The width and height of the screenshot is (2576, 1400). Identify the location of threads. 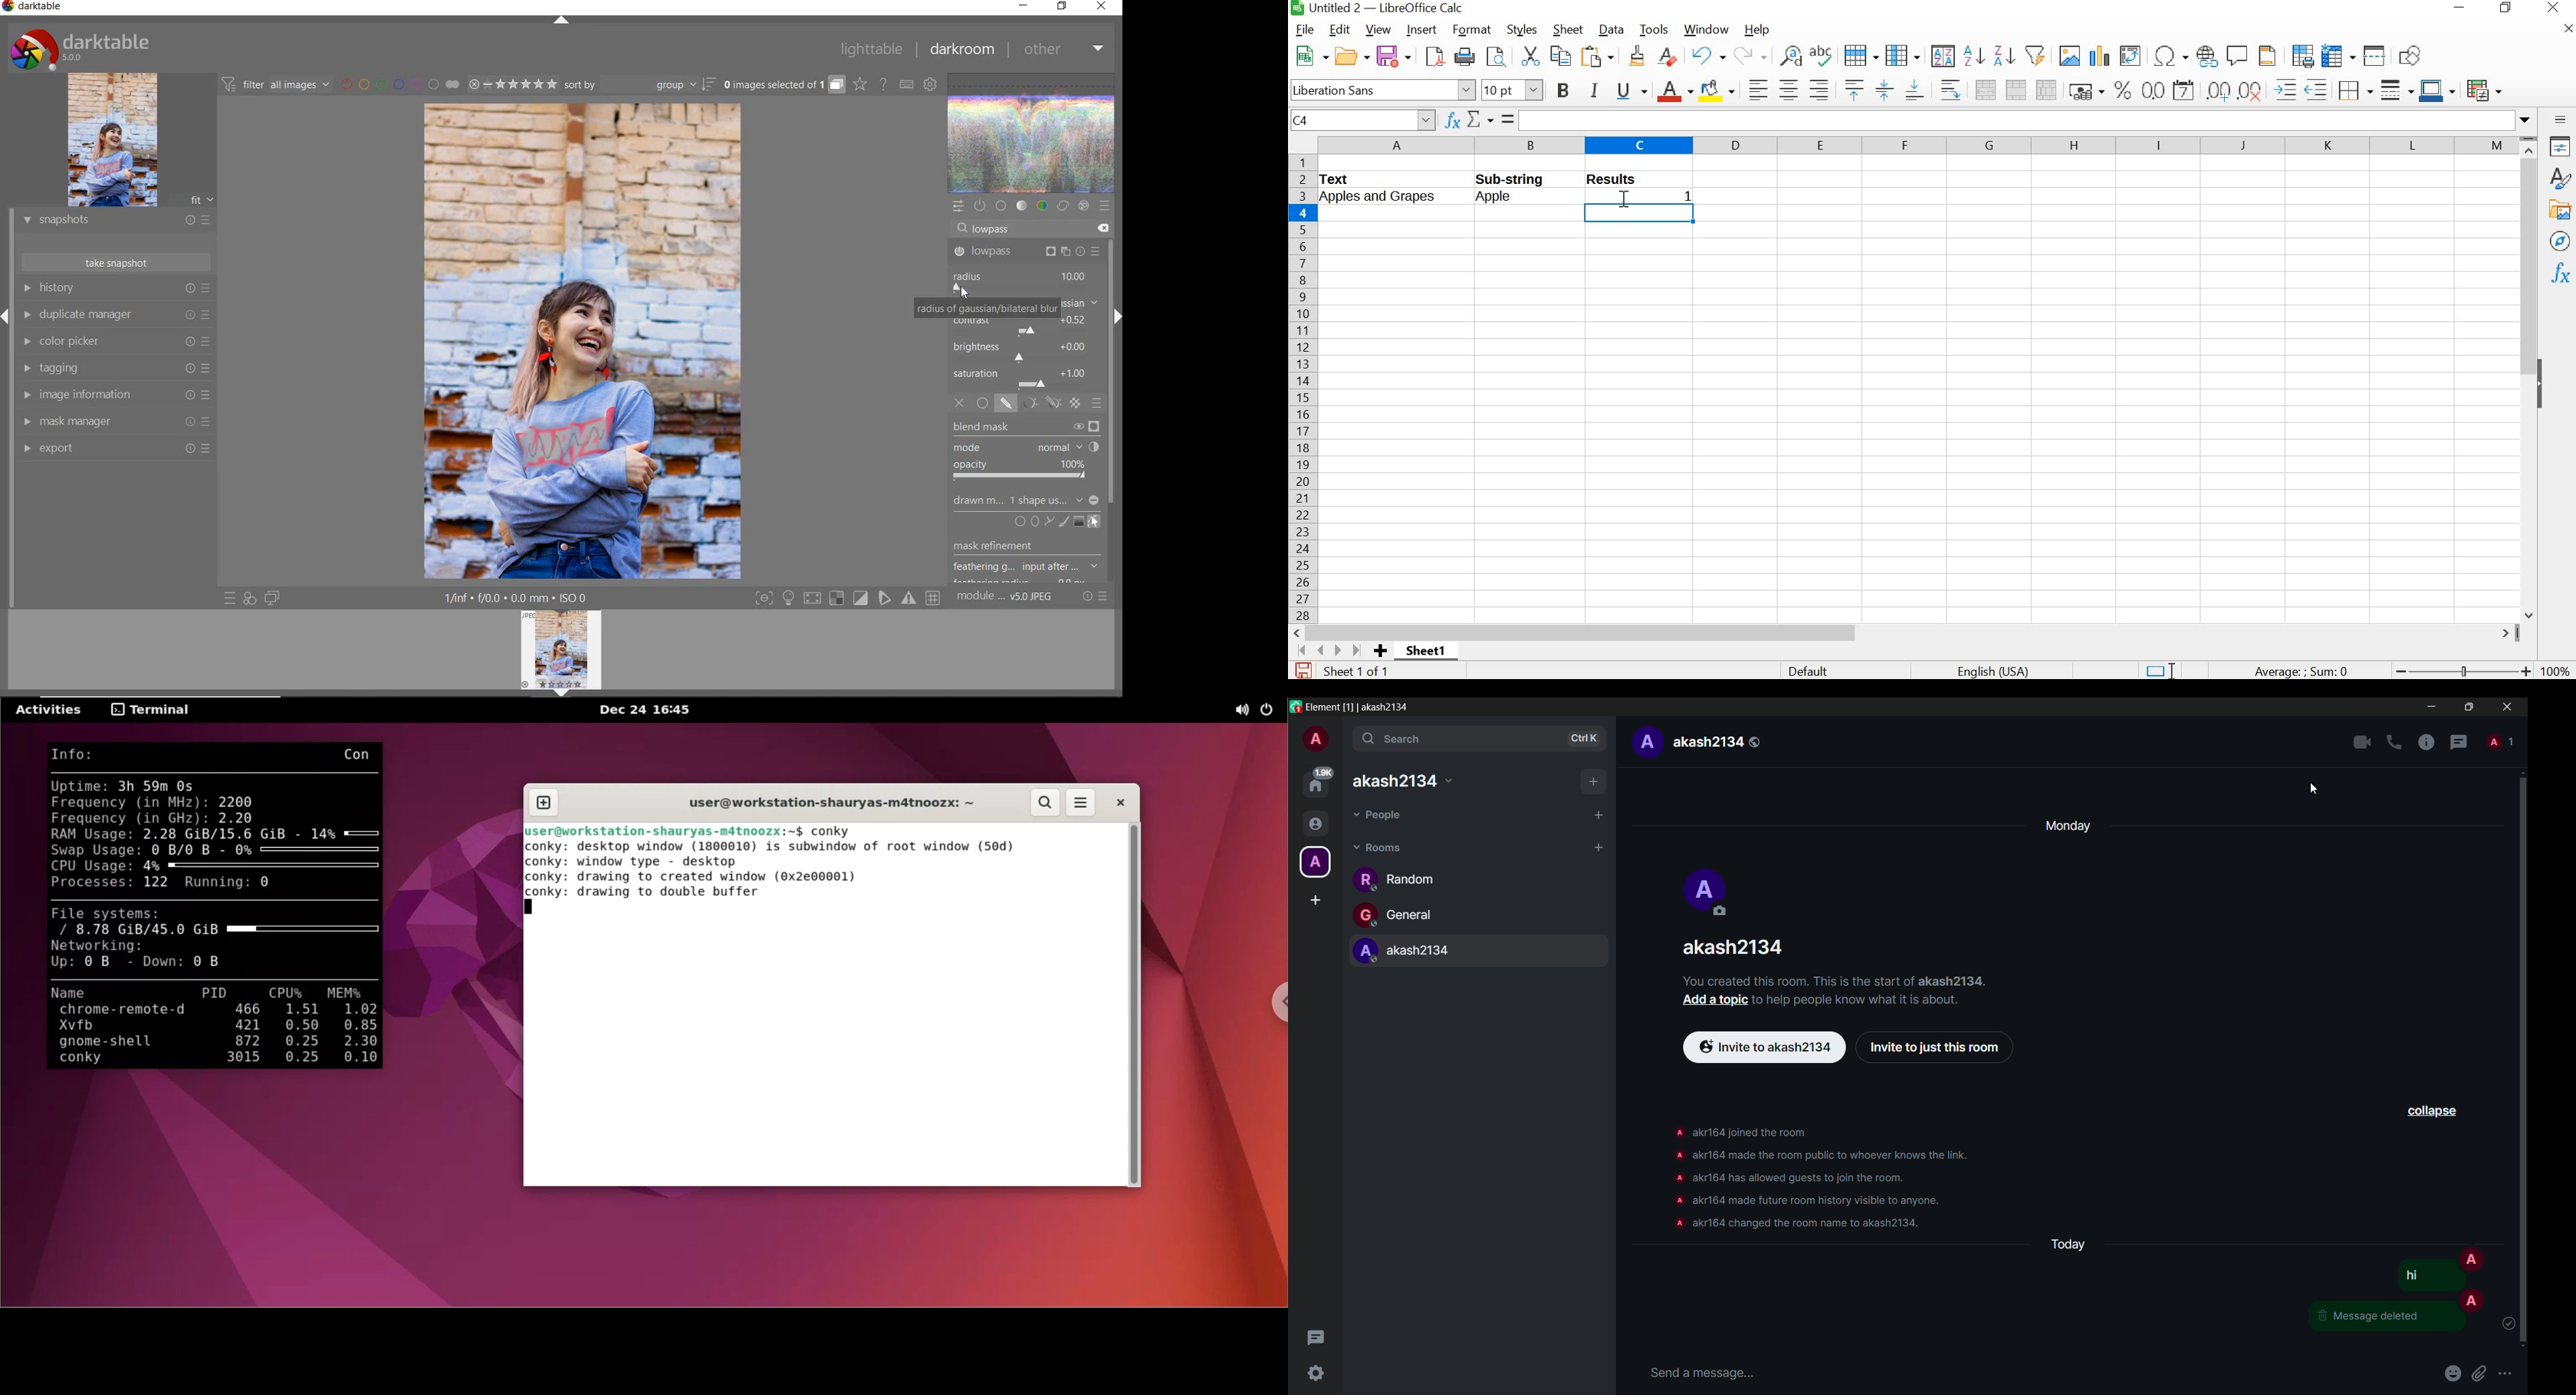
(2459, 743).